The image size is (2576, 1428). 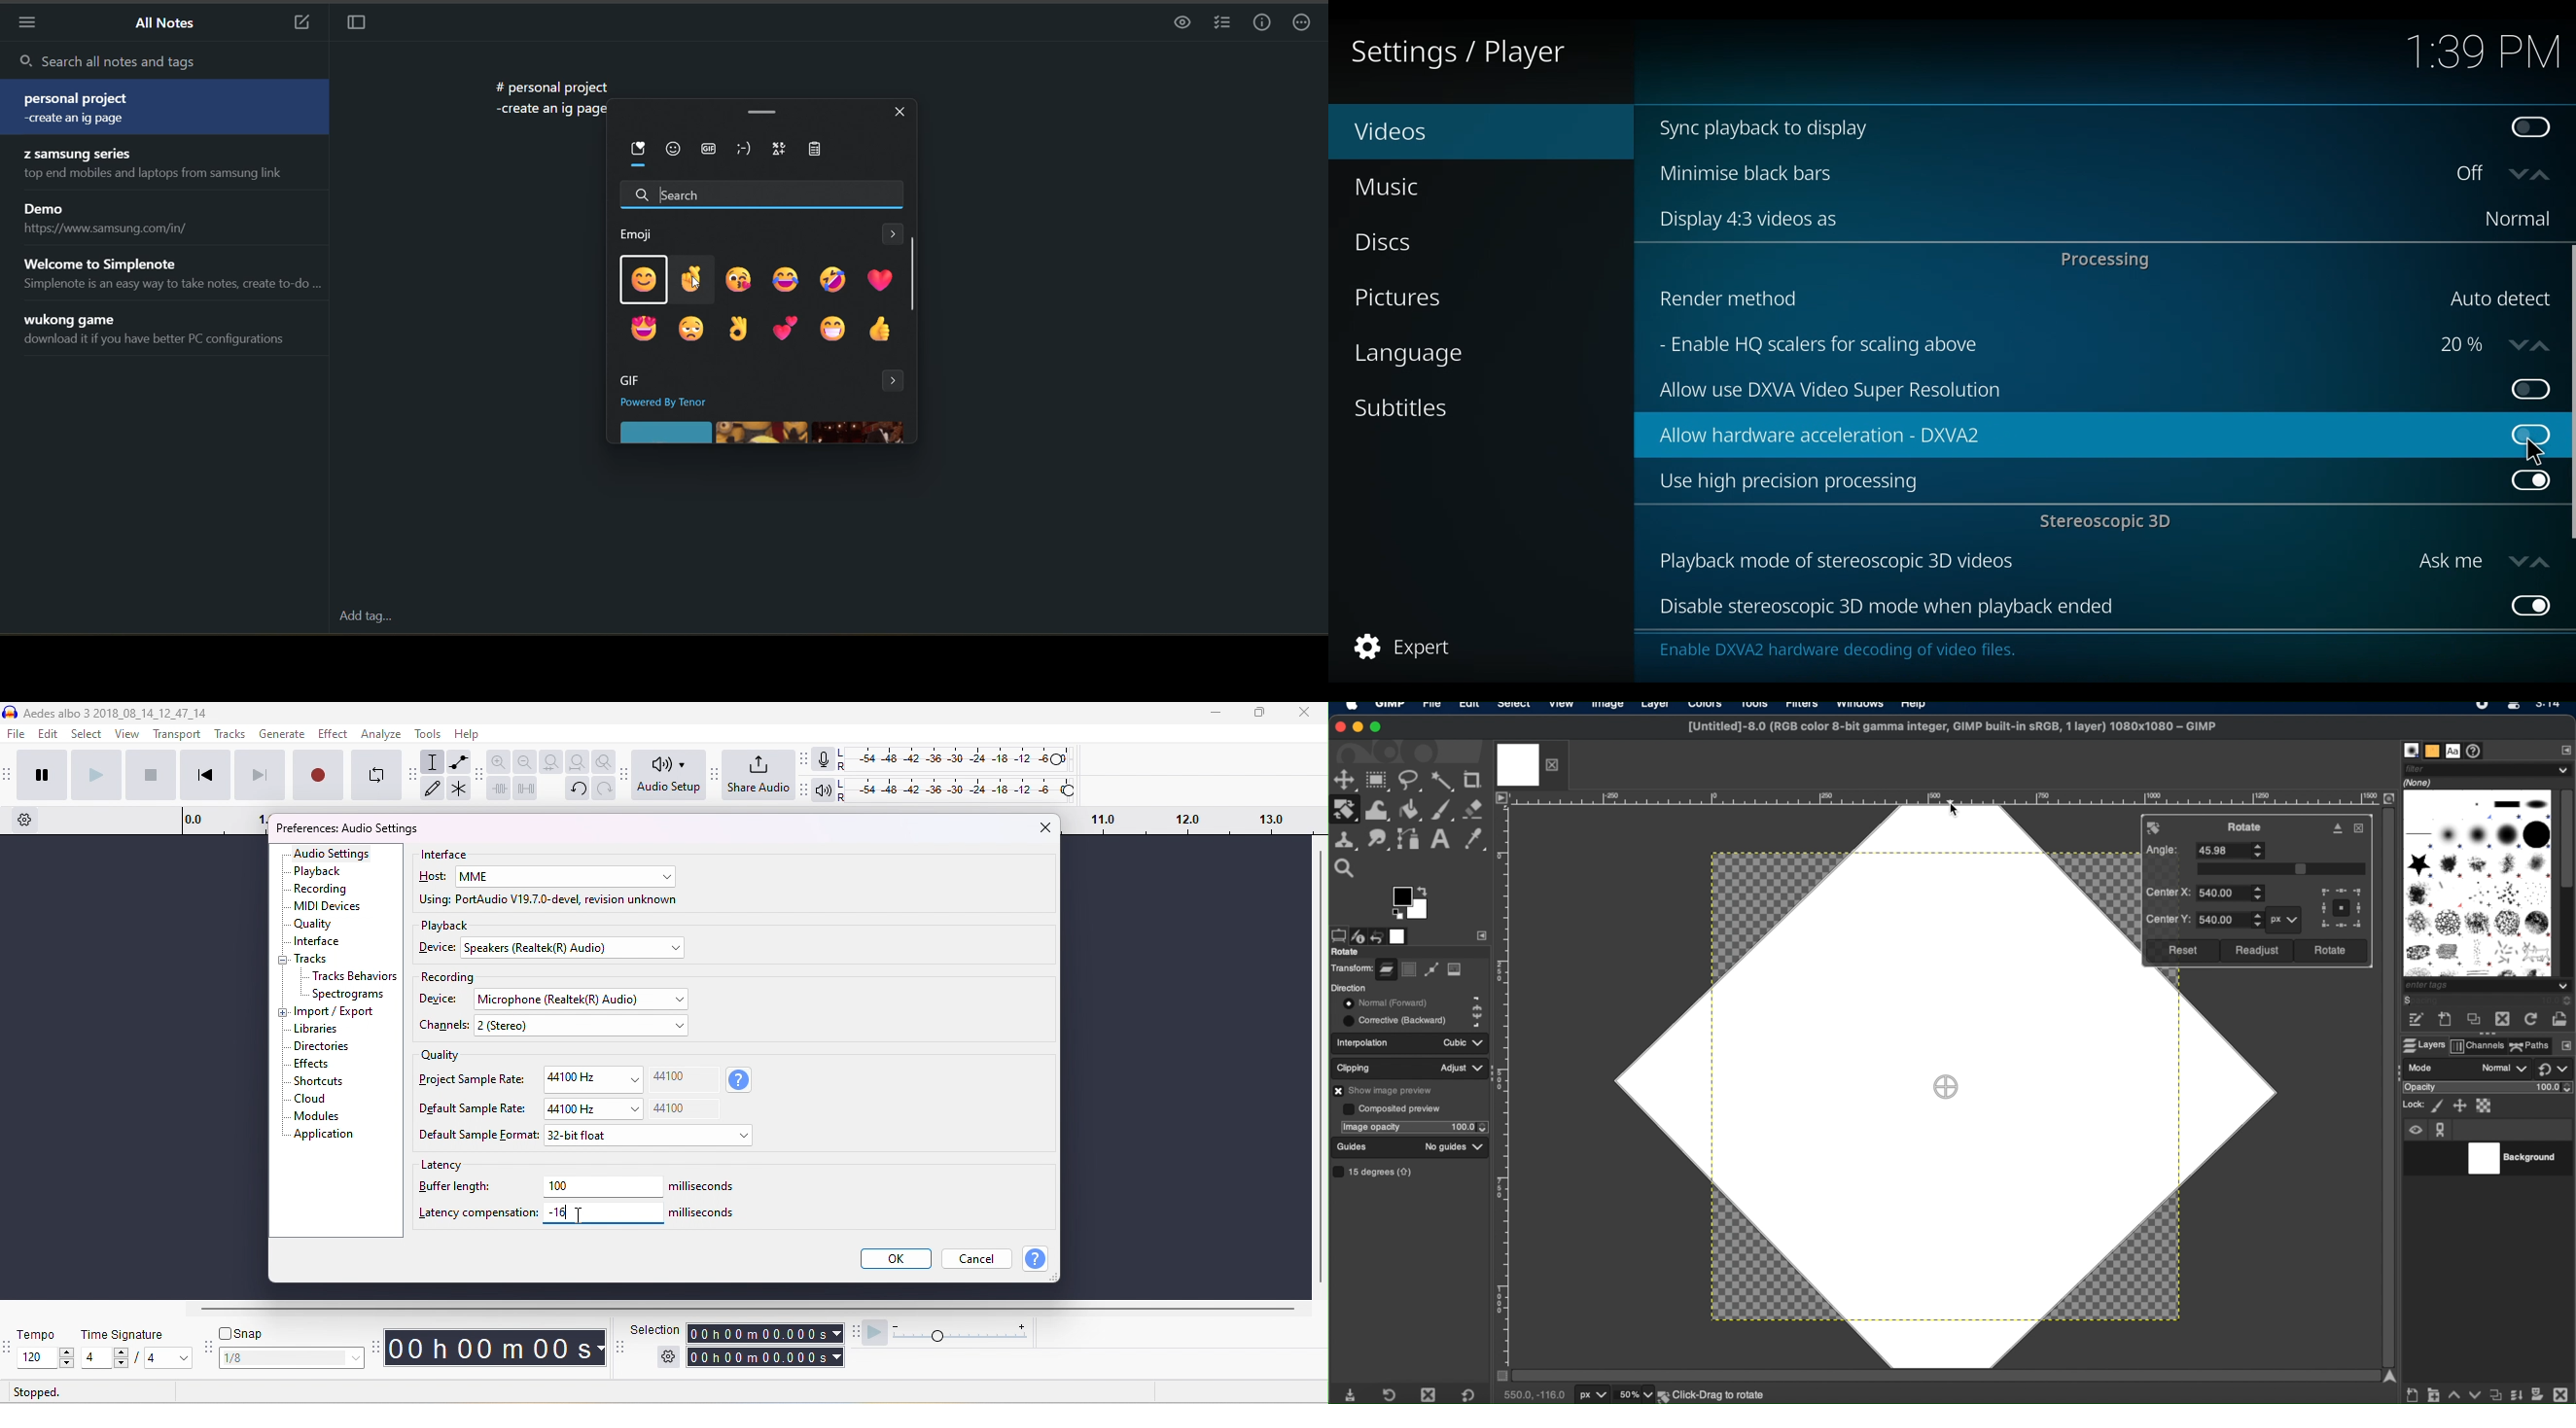 What do you see at coordinates (2446, 1021) in the screenshot?
I see `create a new brush` at bounding box center [2446, 1021].